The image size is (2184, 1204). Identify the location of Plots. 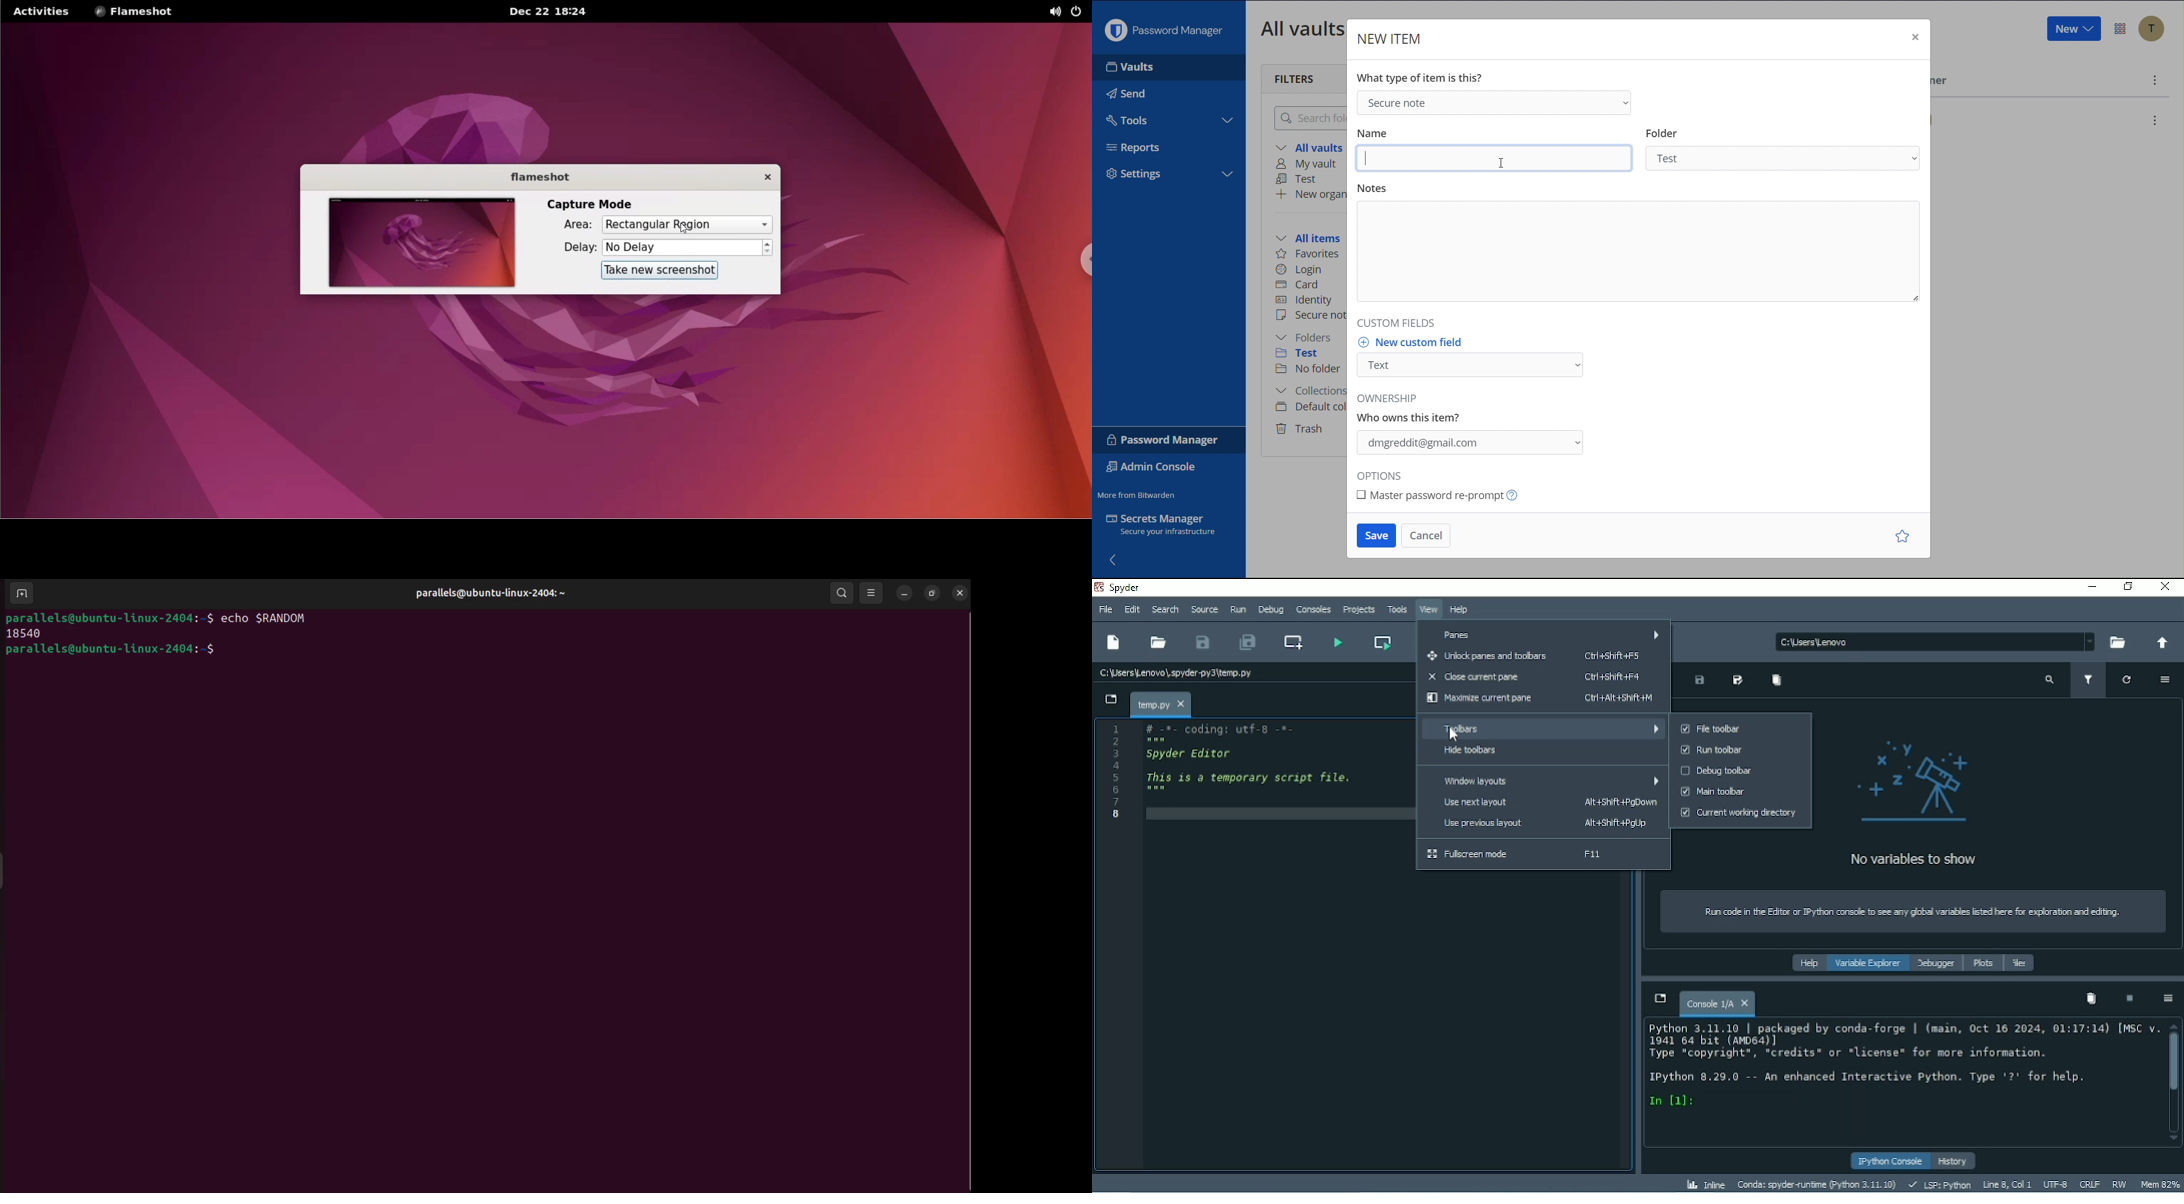
(1983, 964).